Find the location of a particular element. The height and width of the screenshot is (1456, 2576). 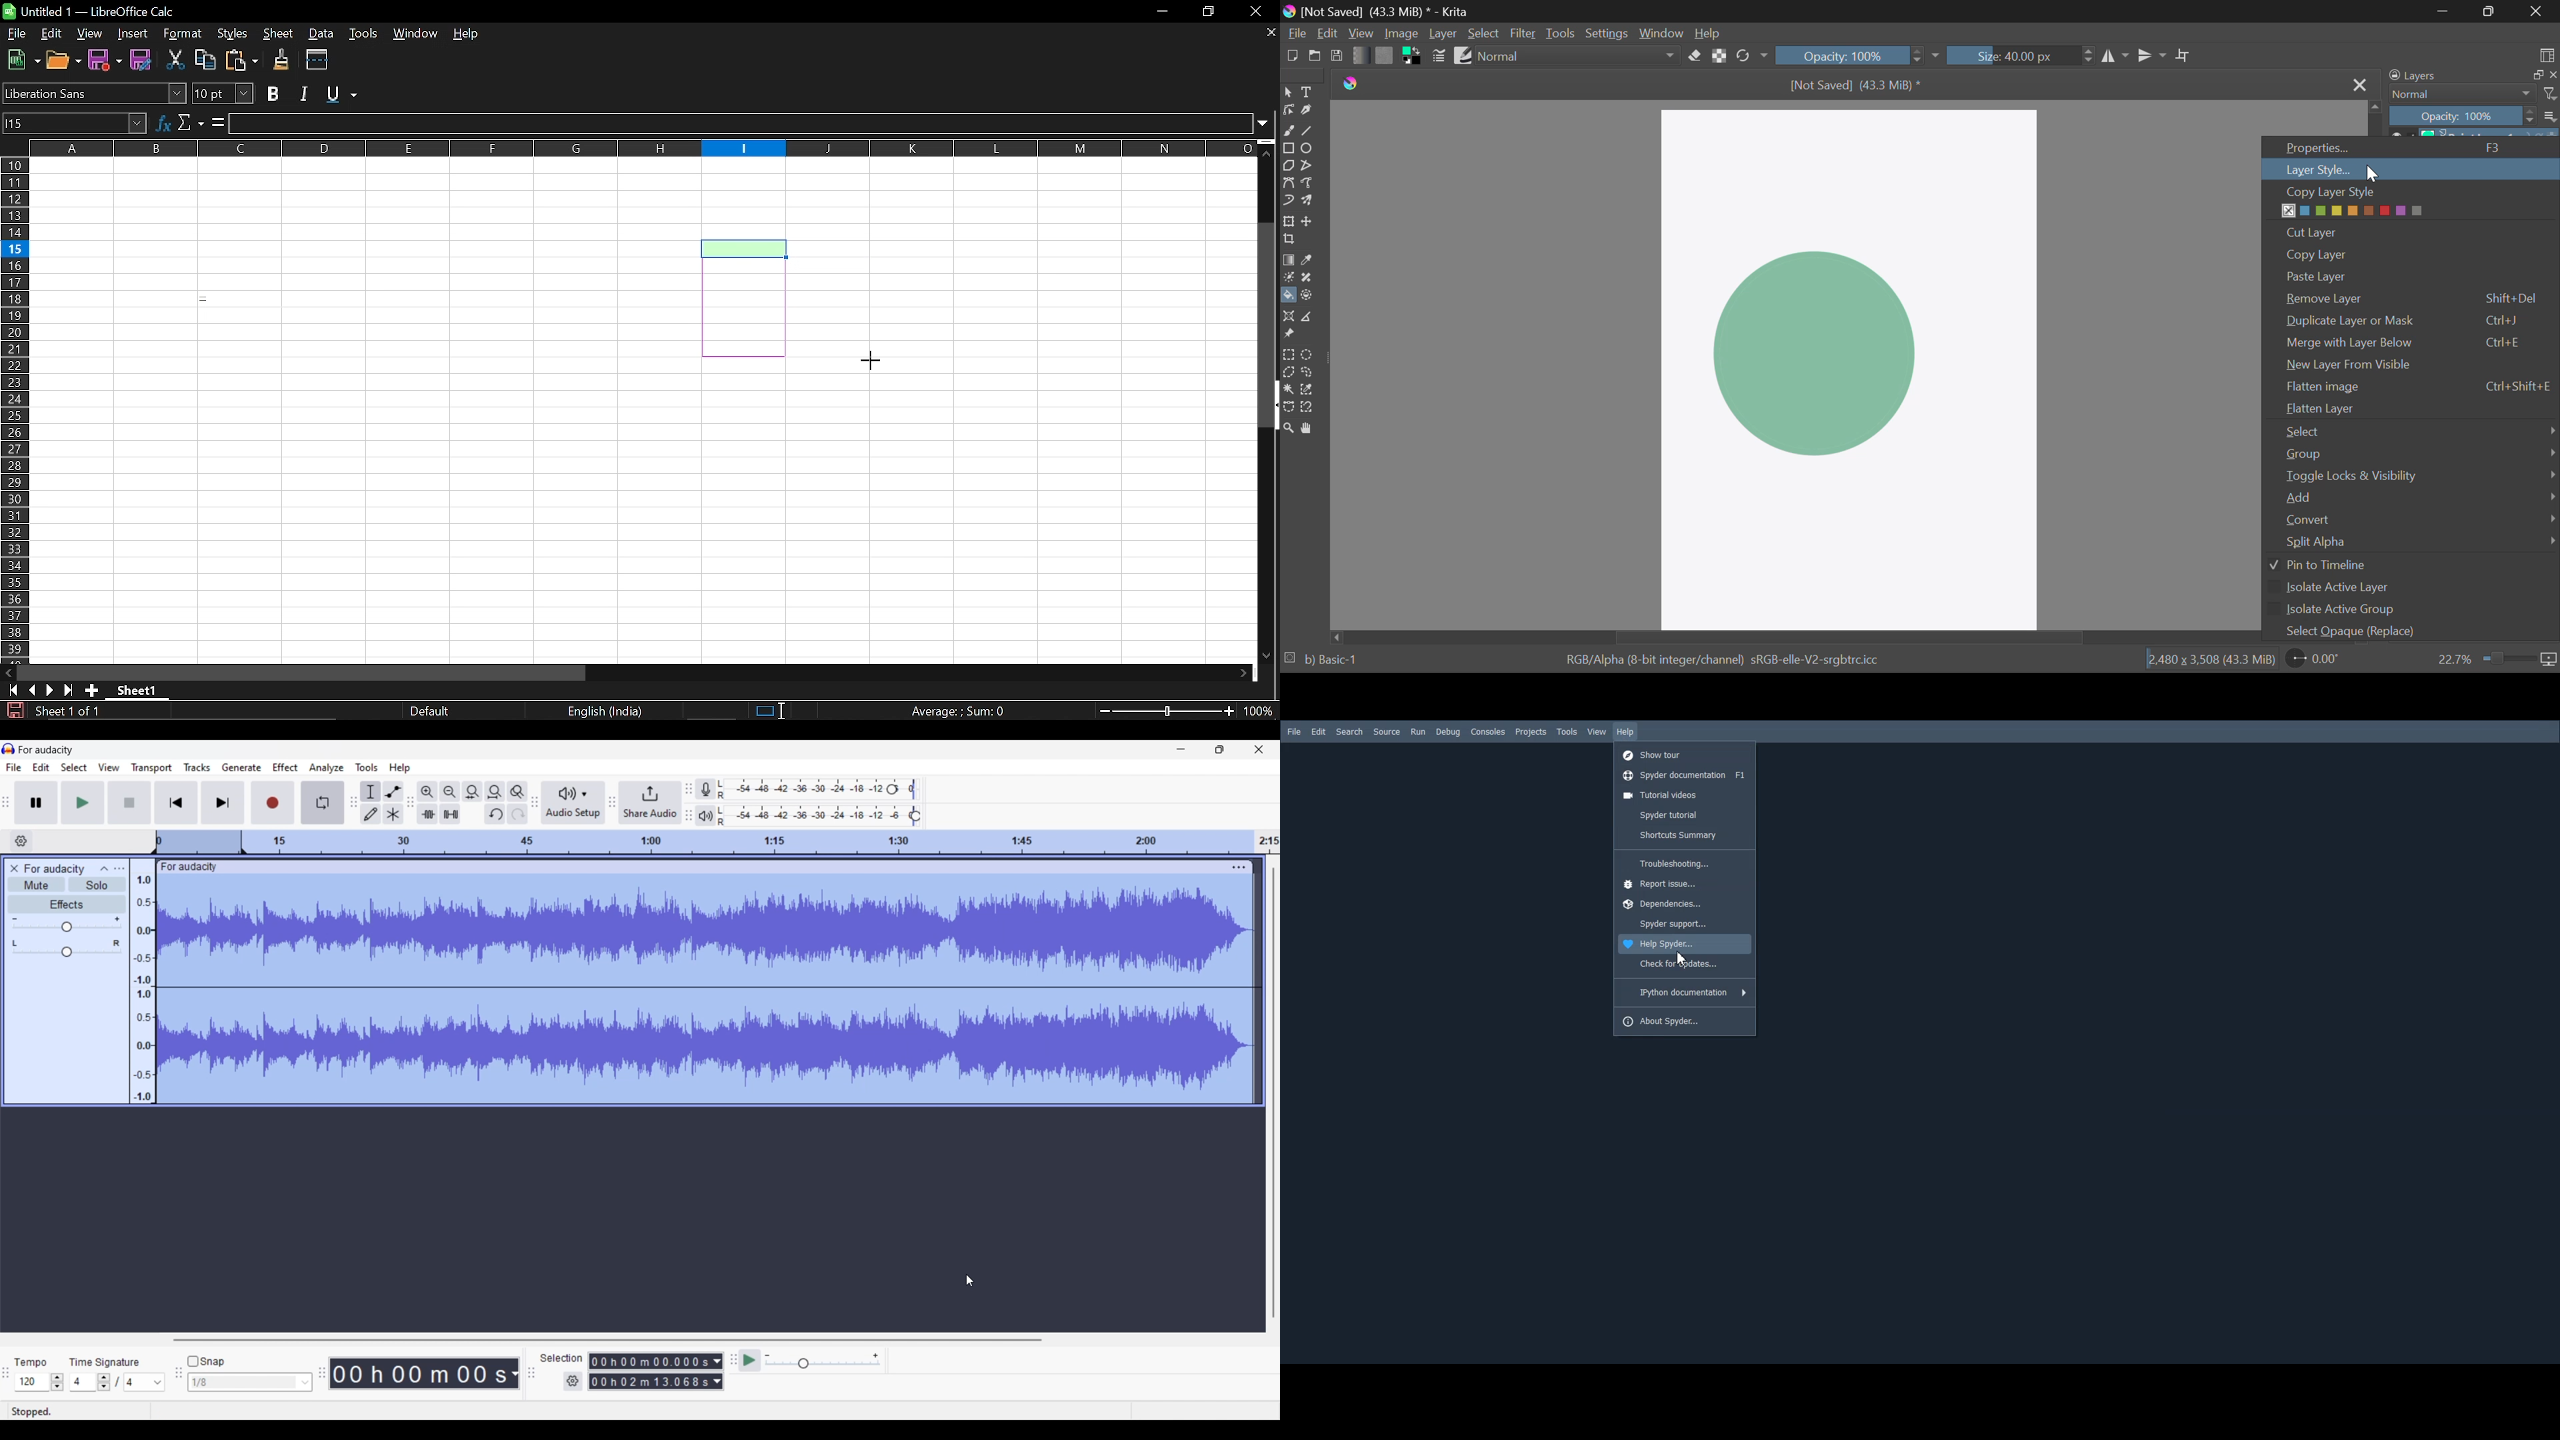

Brush Size is located at coordinates (2019, 55).